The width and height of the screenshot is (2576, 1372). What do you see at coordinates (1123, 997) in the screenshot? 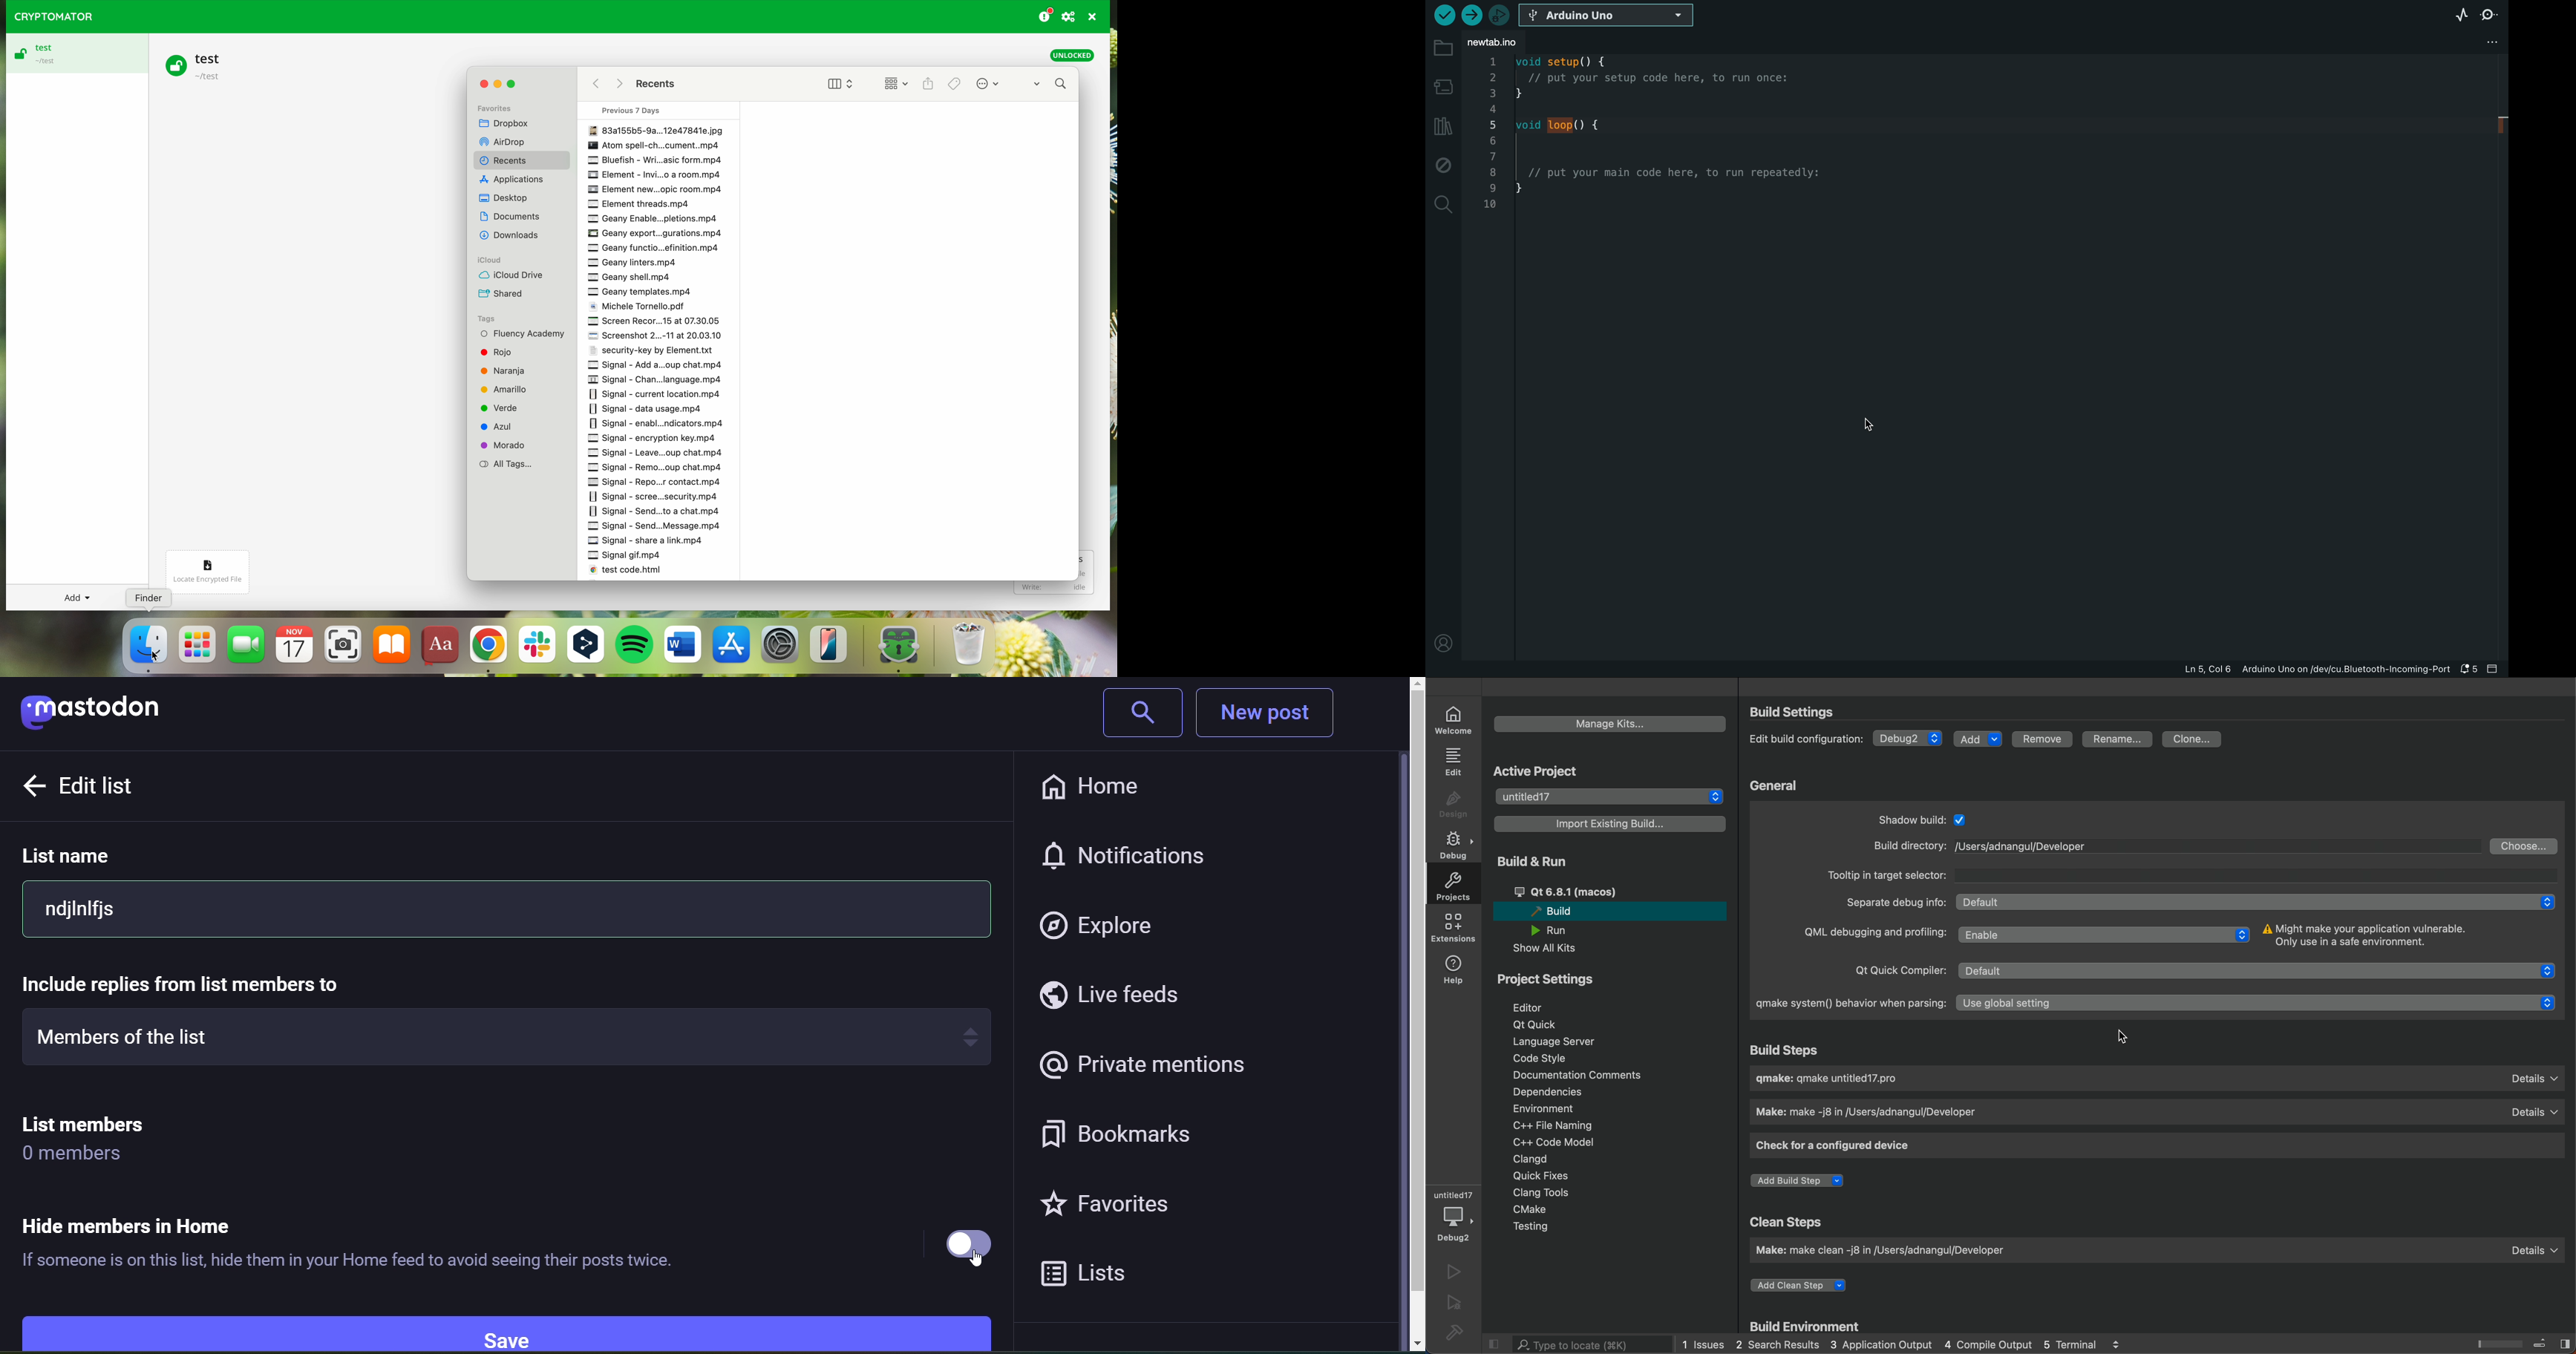
I see `live feeds` at bounding box center [1123, 997].